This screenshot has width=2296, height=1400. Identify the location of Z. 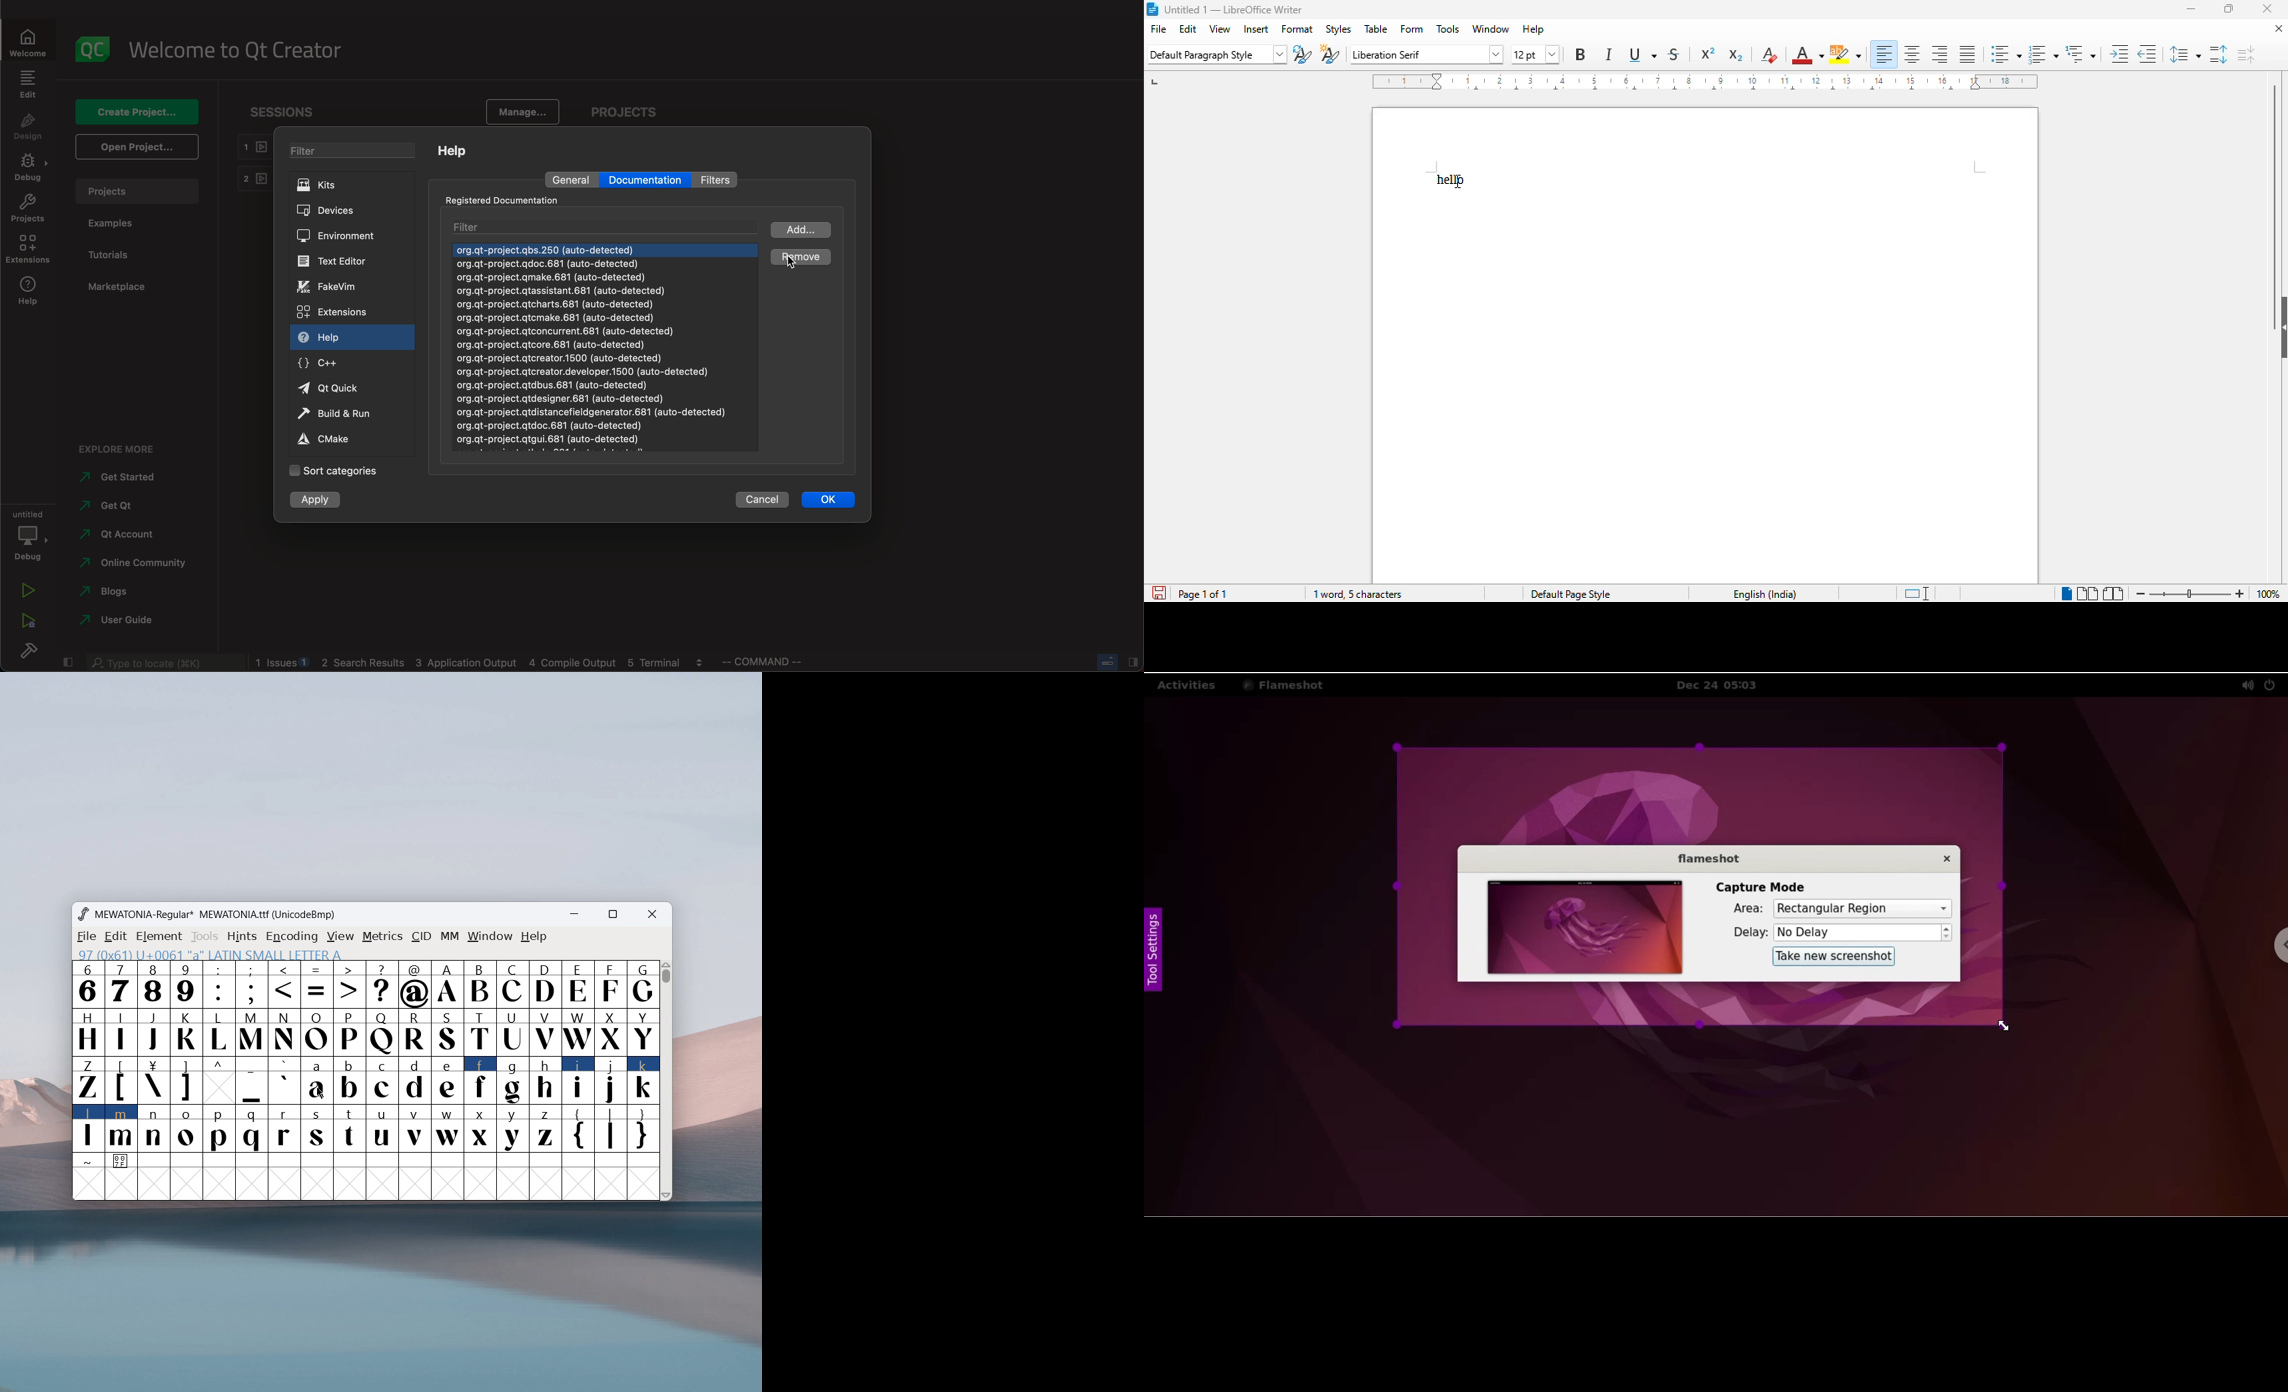
(87, 1079).